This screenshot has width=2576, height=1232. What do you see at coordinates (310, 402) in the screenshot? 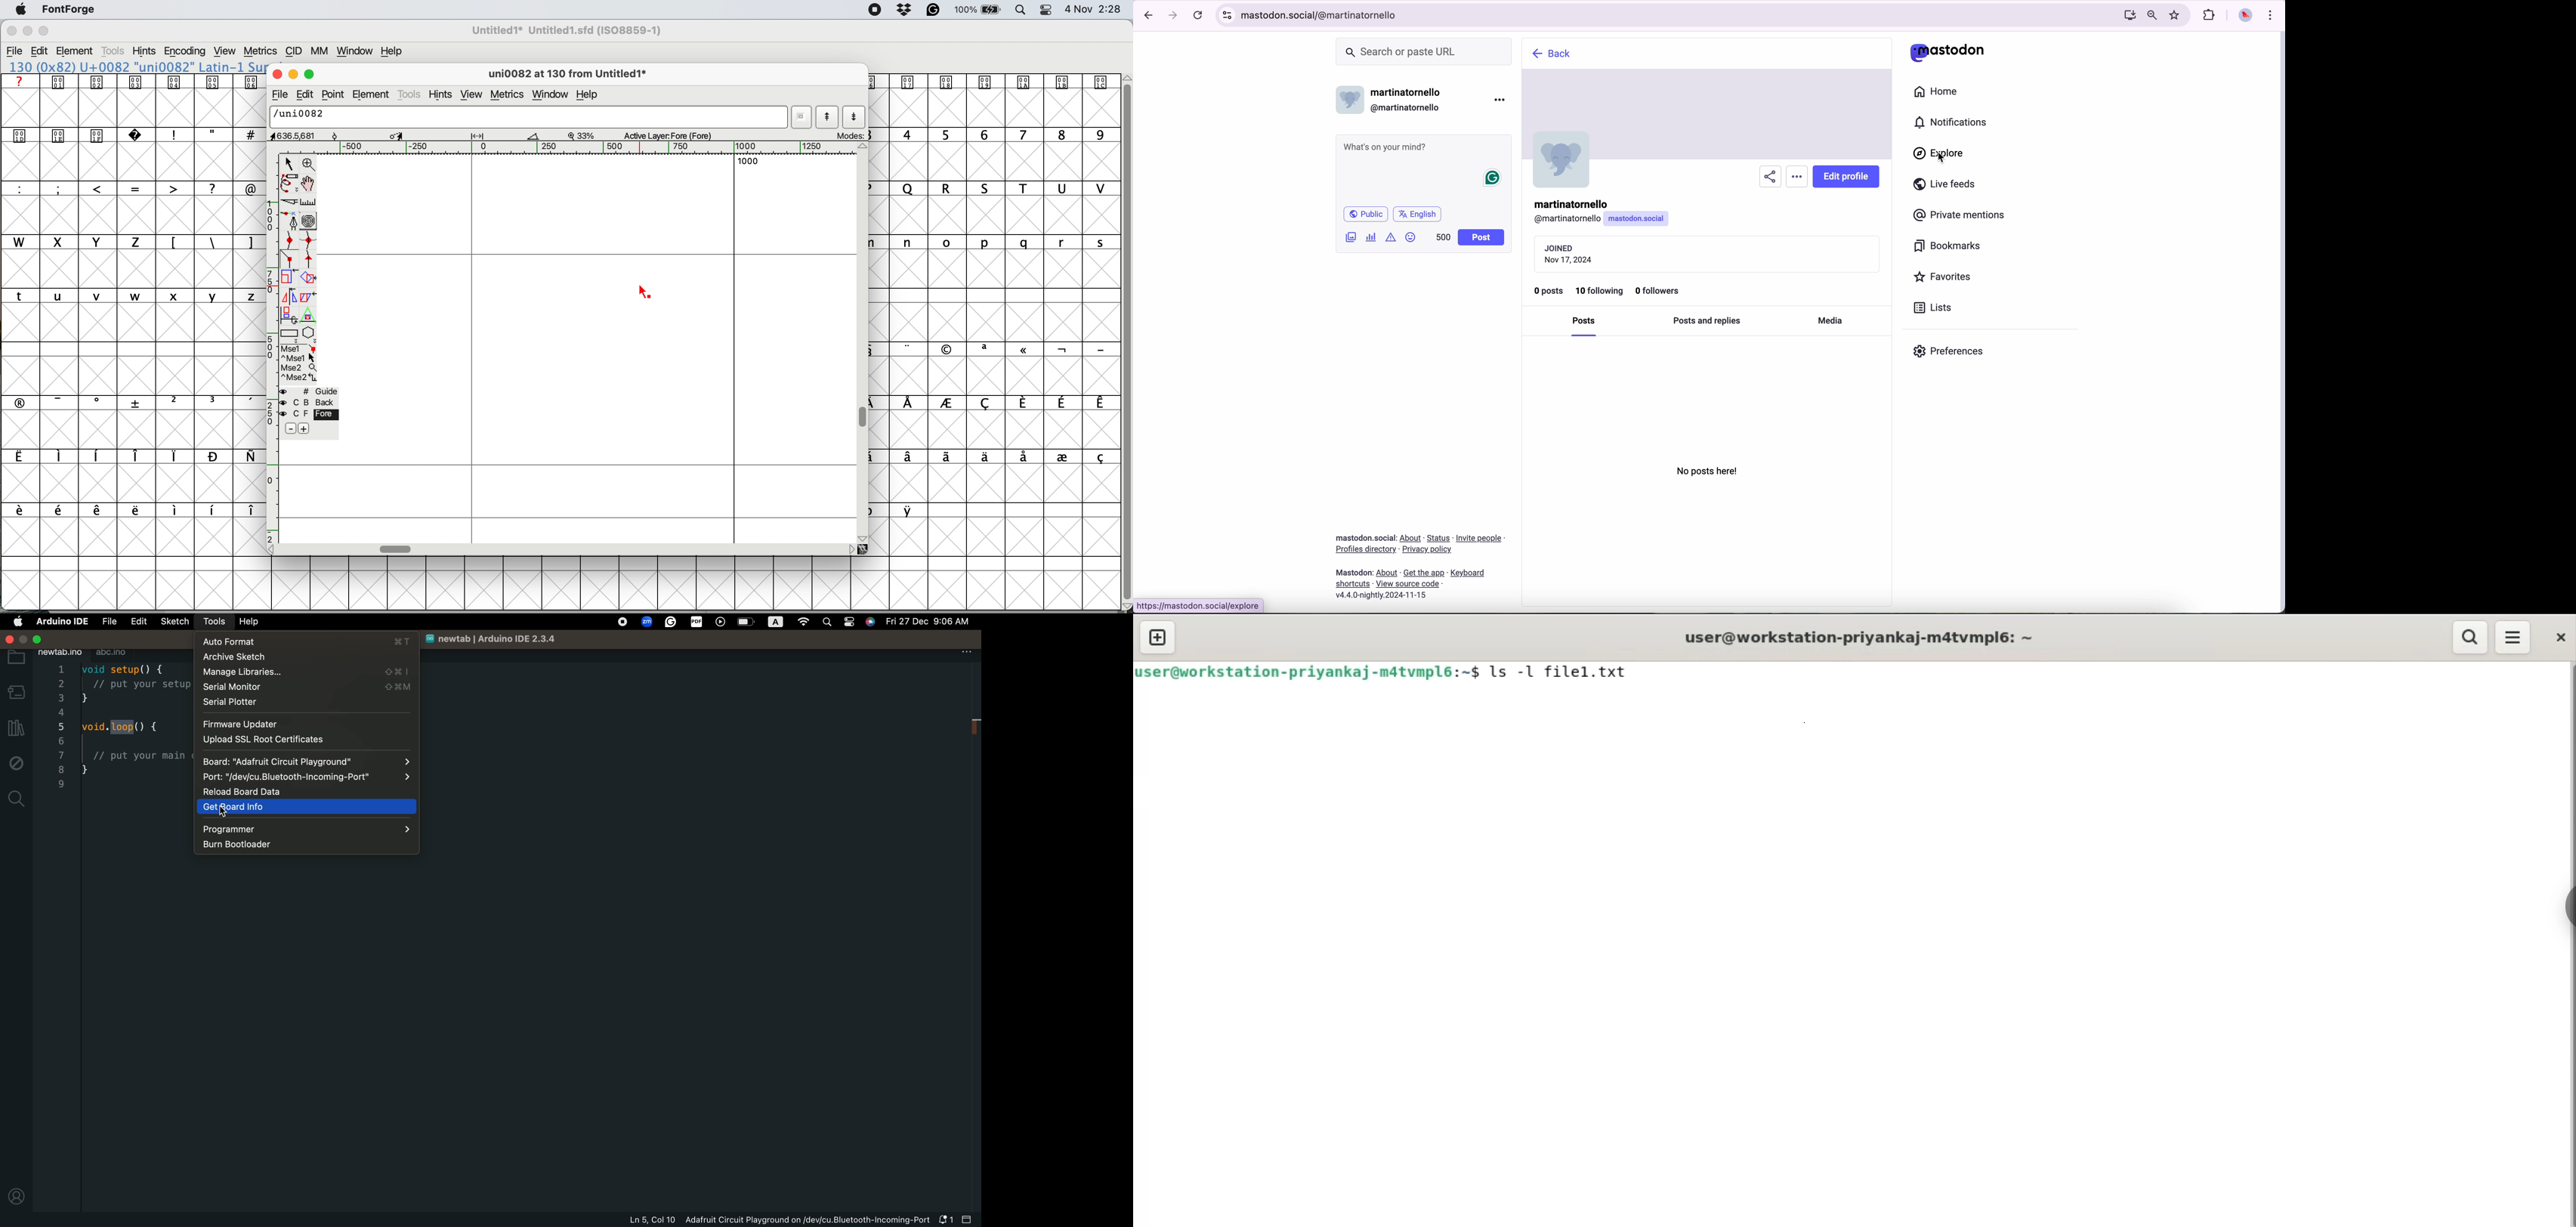
I see `back` at bounding box center [310, 402].